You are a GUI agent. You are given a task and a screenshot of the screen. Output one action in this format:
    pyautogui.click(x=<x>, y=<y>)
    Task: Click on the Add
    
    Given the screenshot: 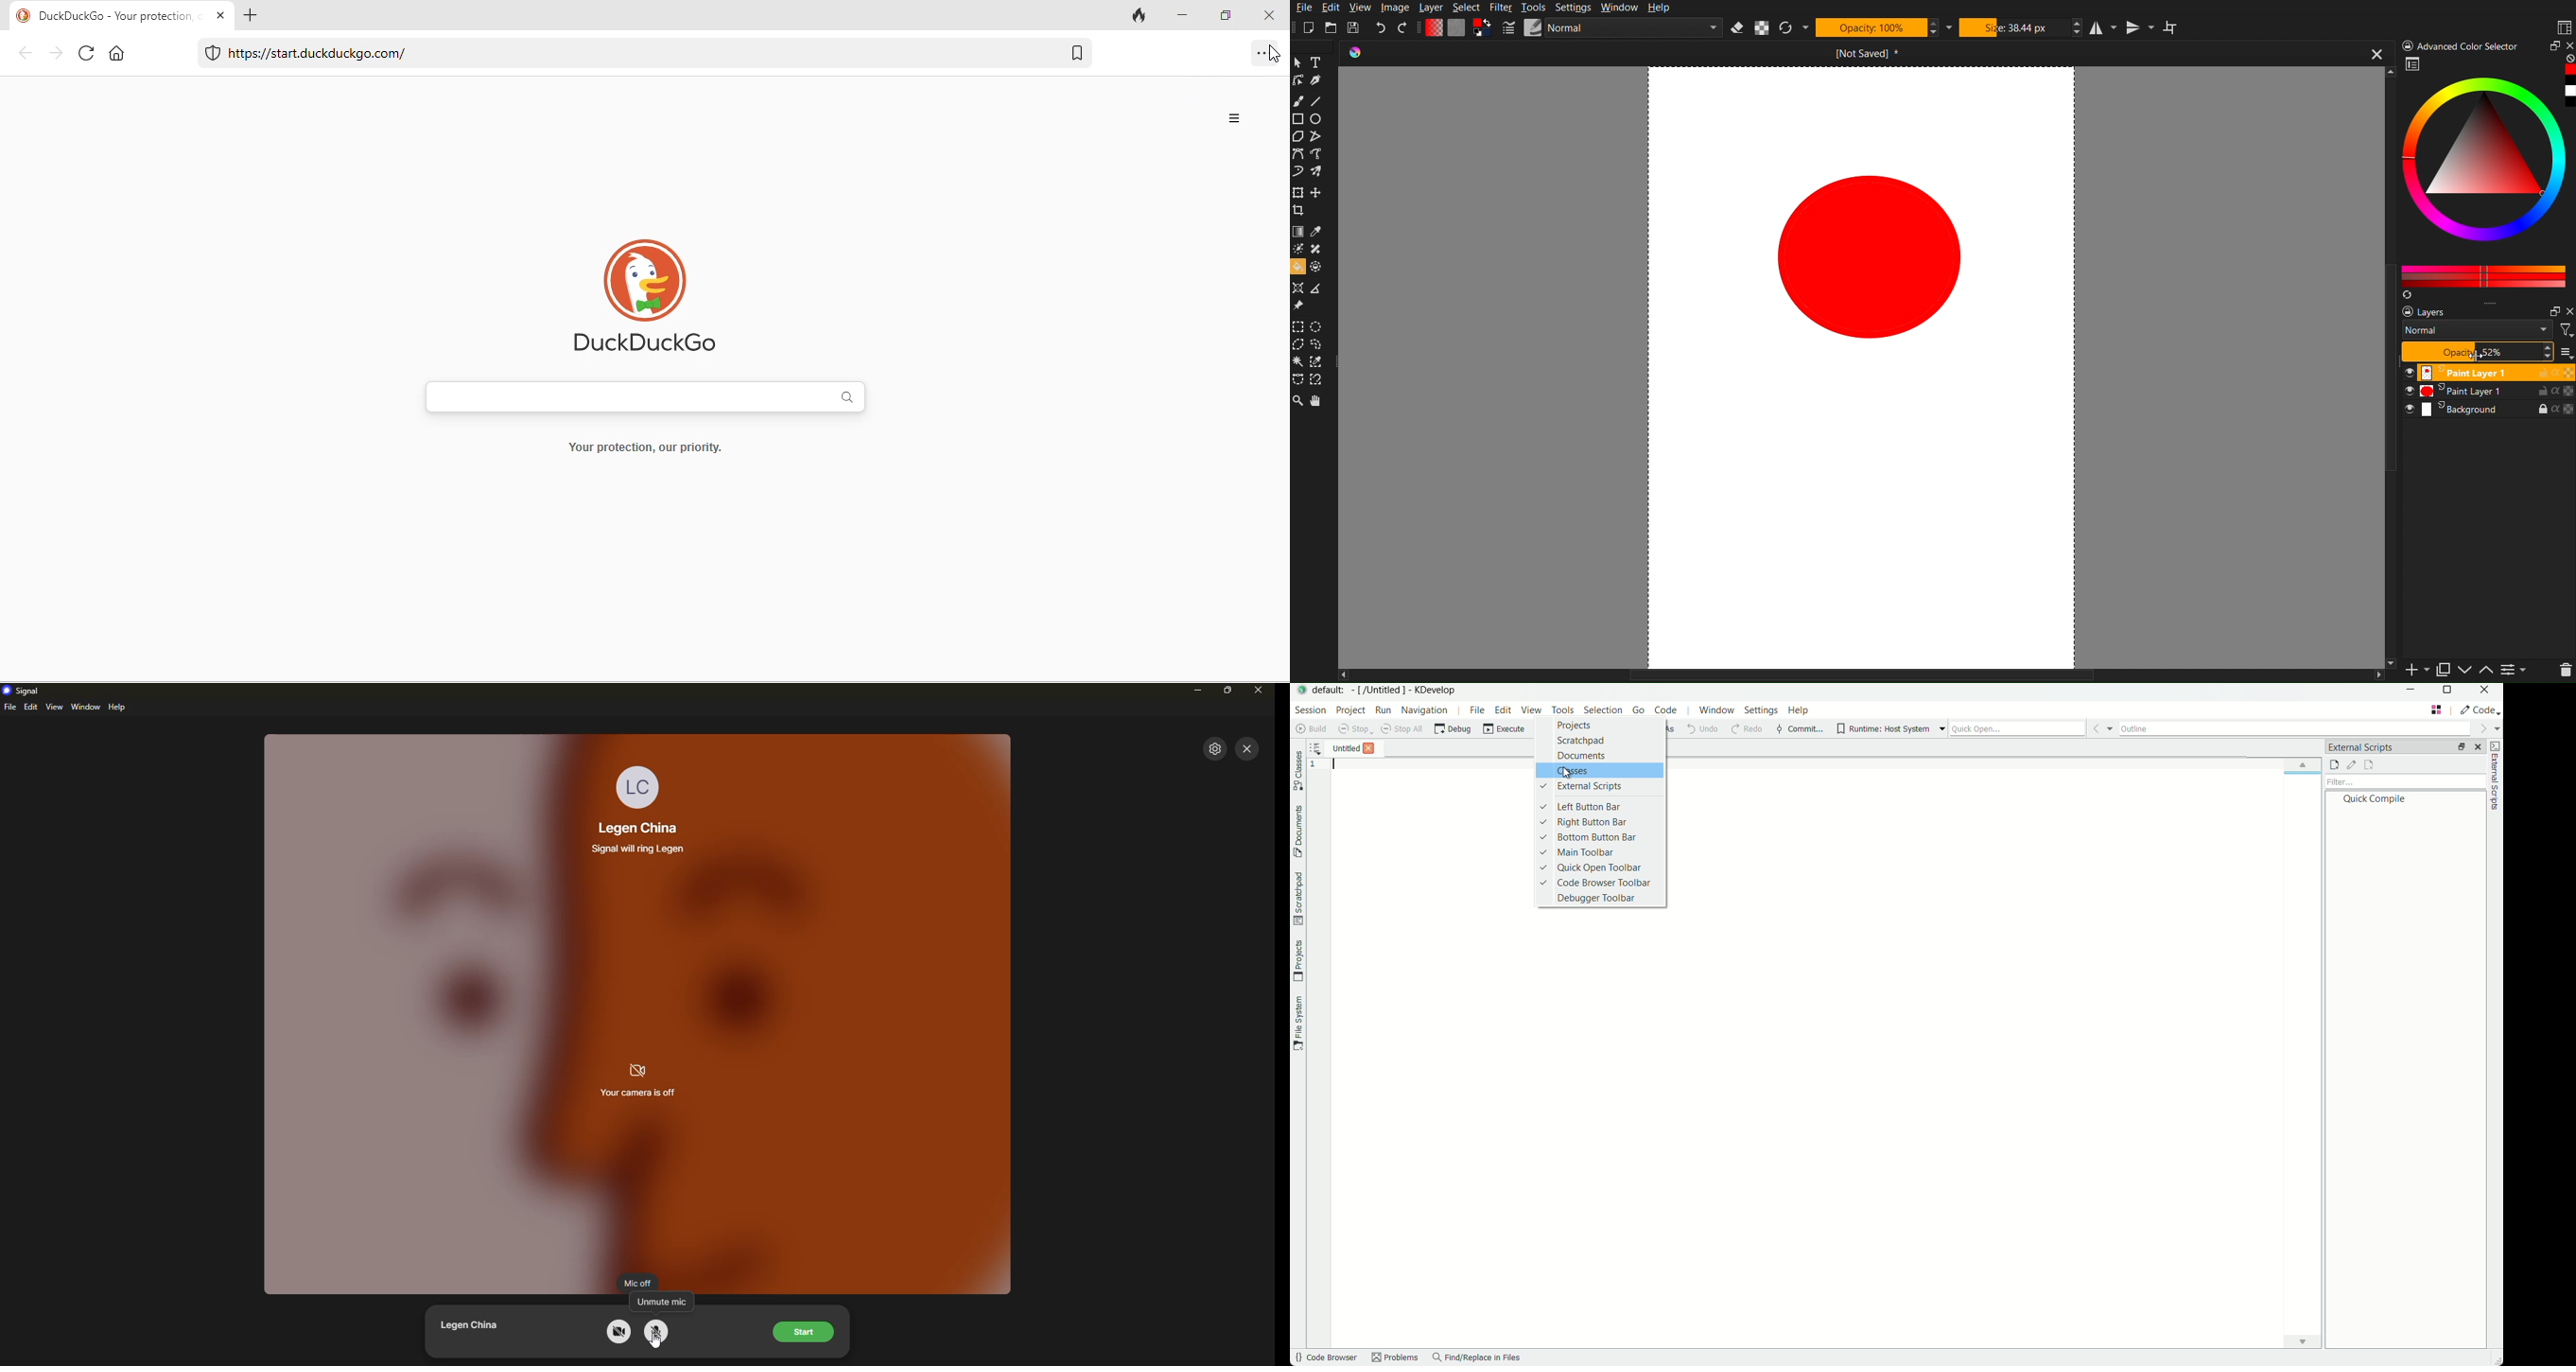 What is the action you would take?
    pyautogui.click(x=2416, y=672)
    